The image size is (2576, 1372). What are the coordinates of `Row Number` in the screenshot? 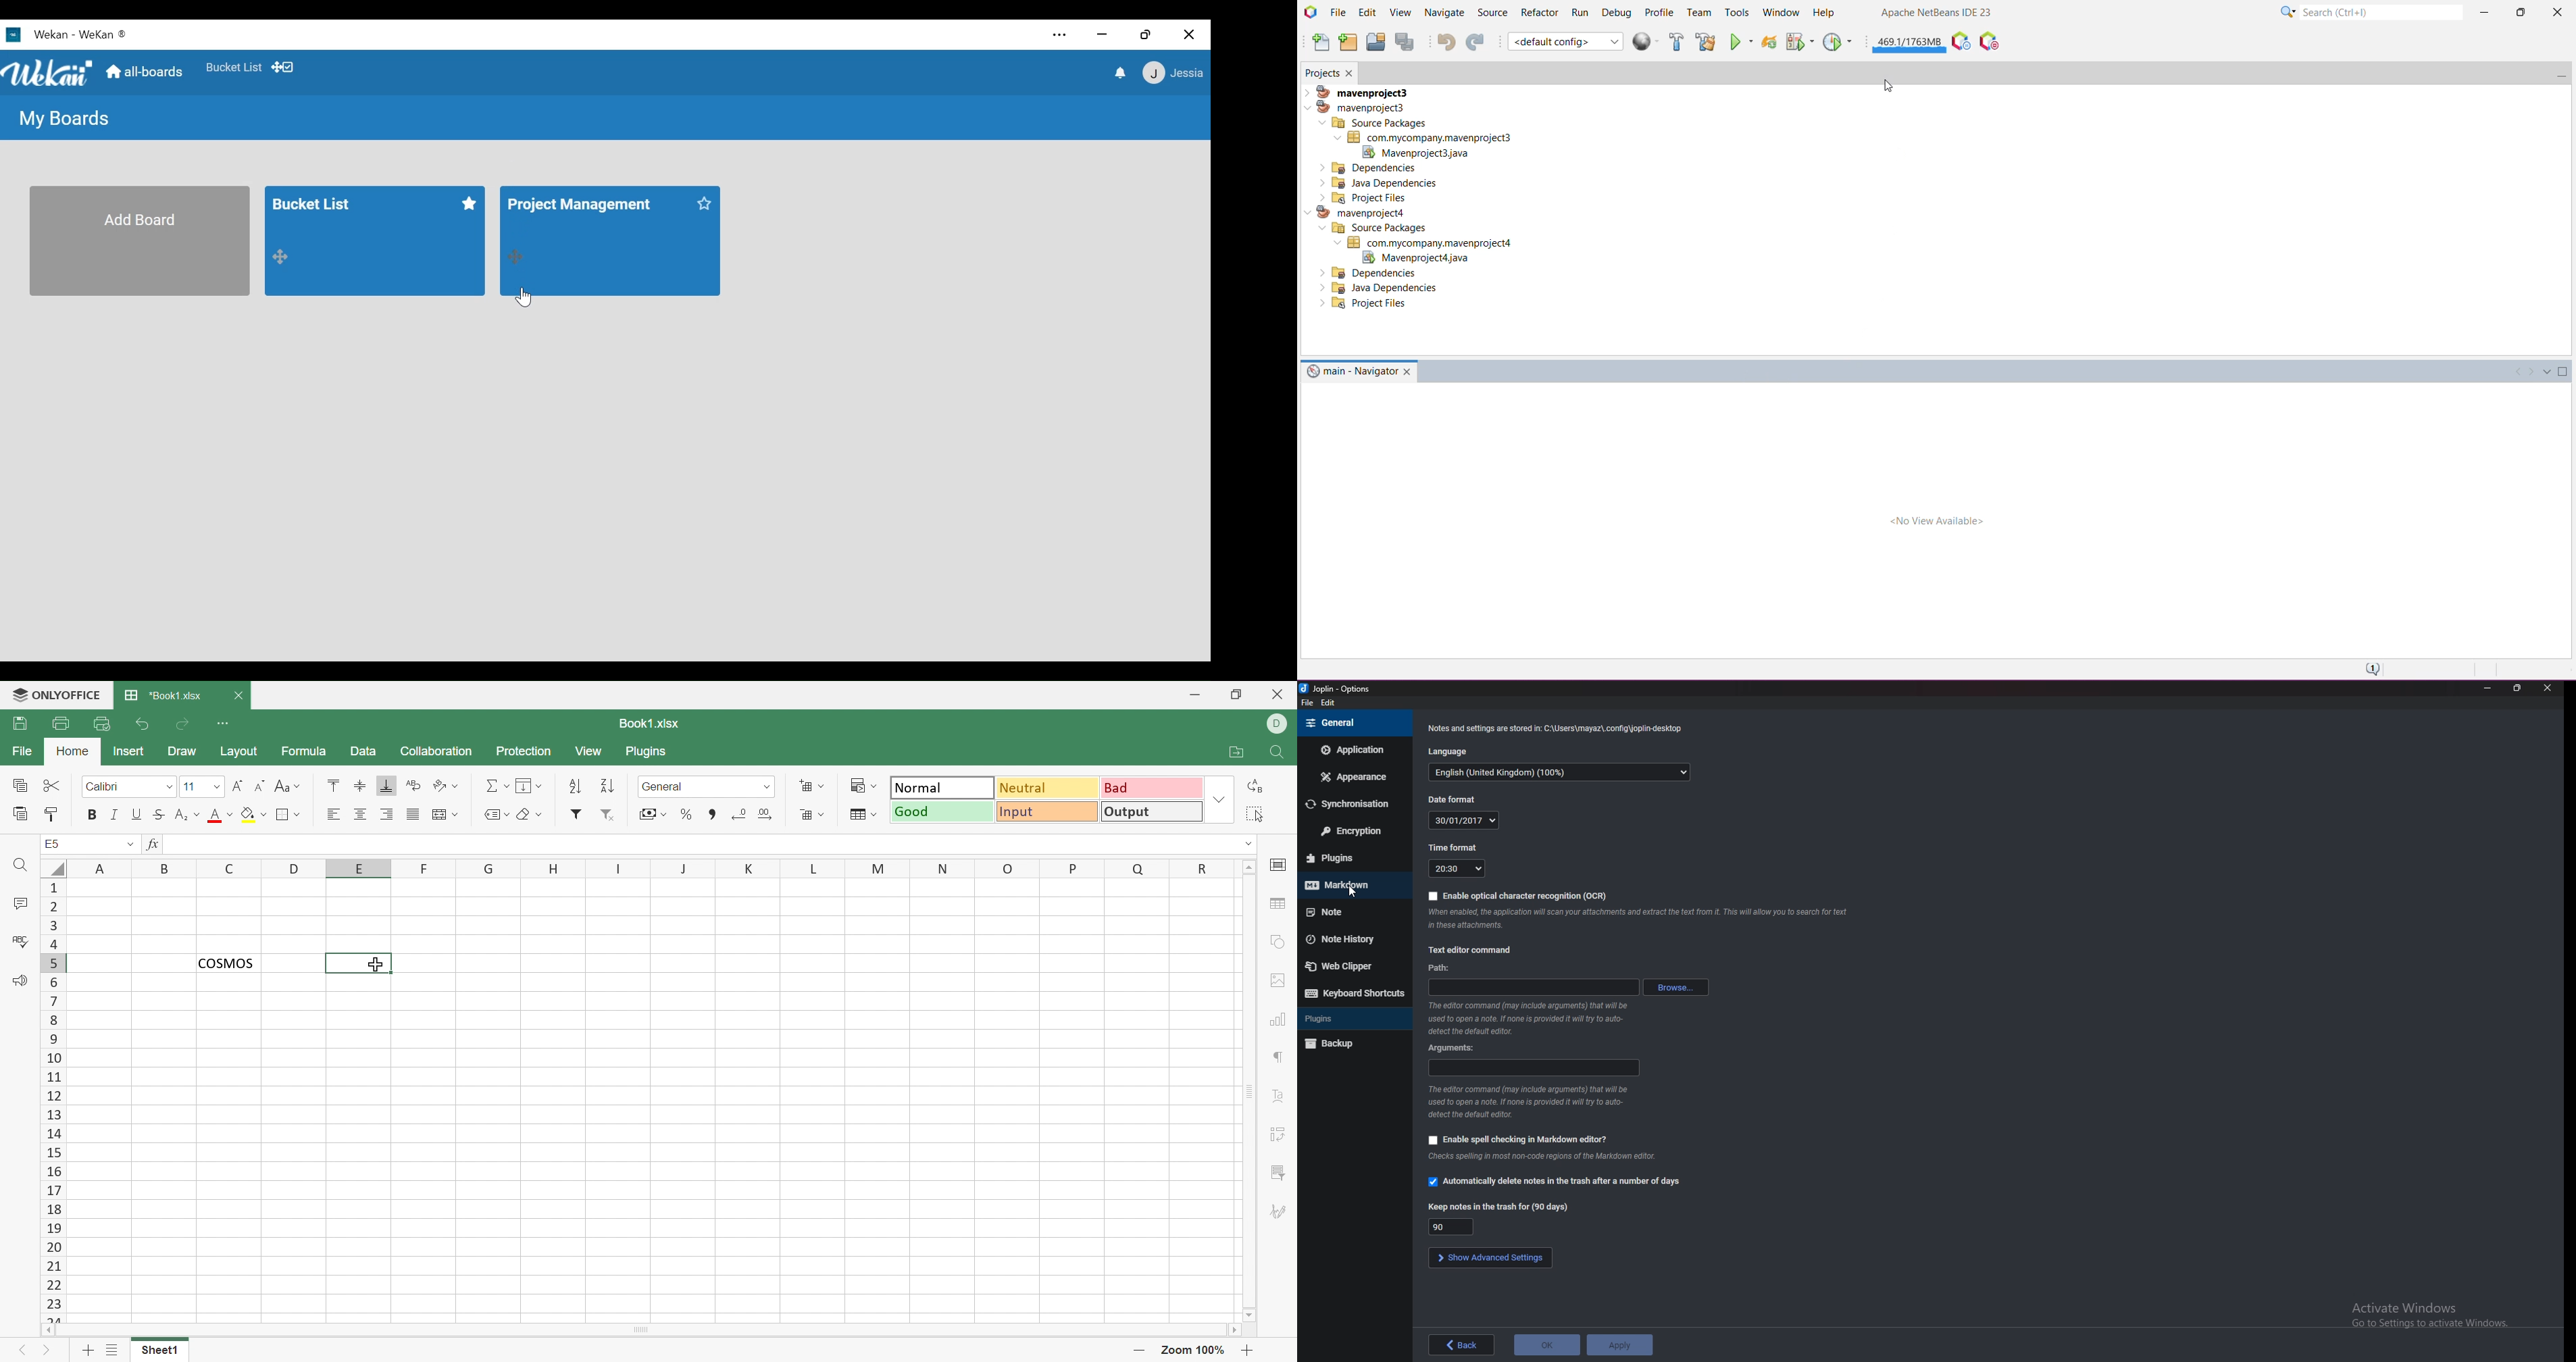 It's located at (52, 1101).